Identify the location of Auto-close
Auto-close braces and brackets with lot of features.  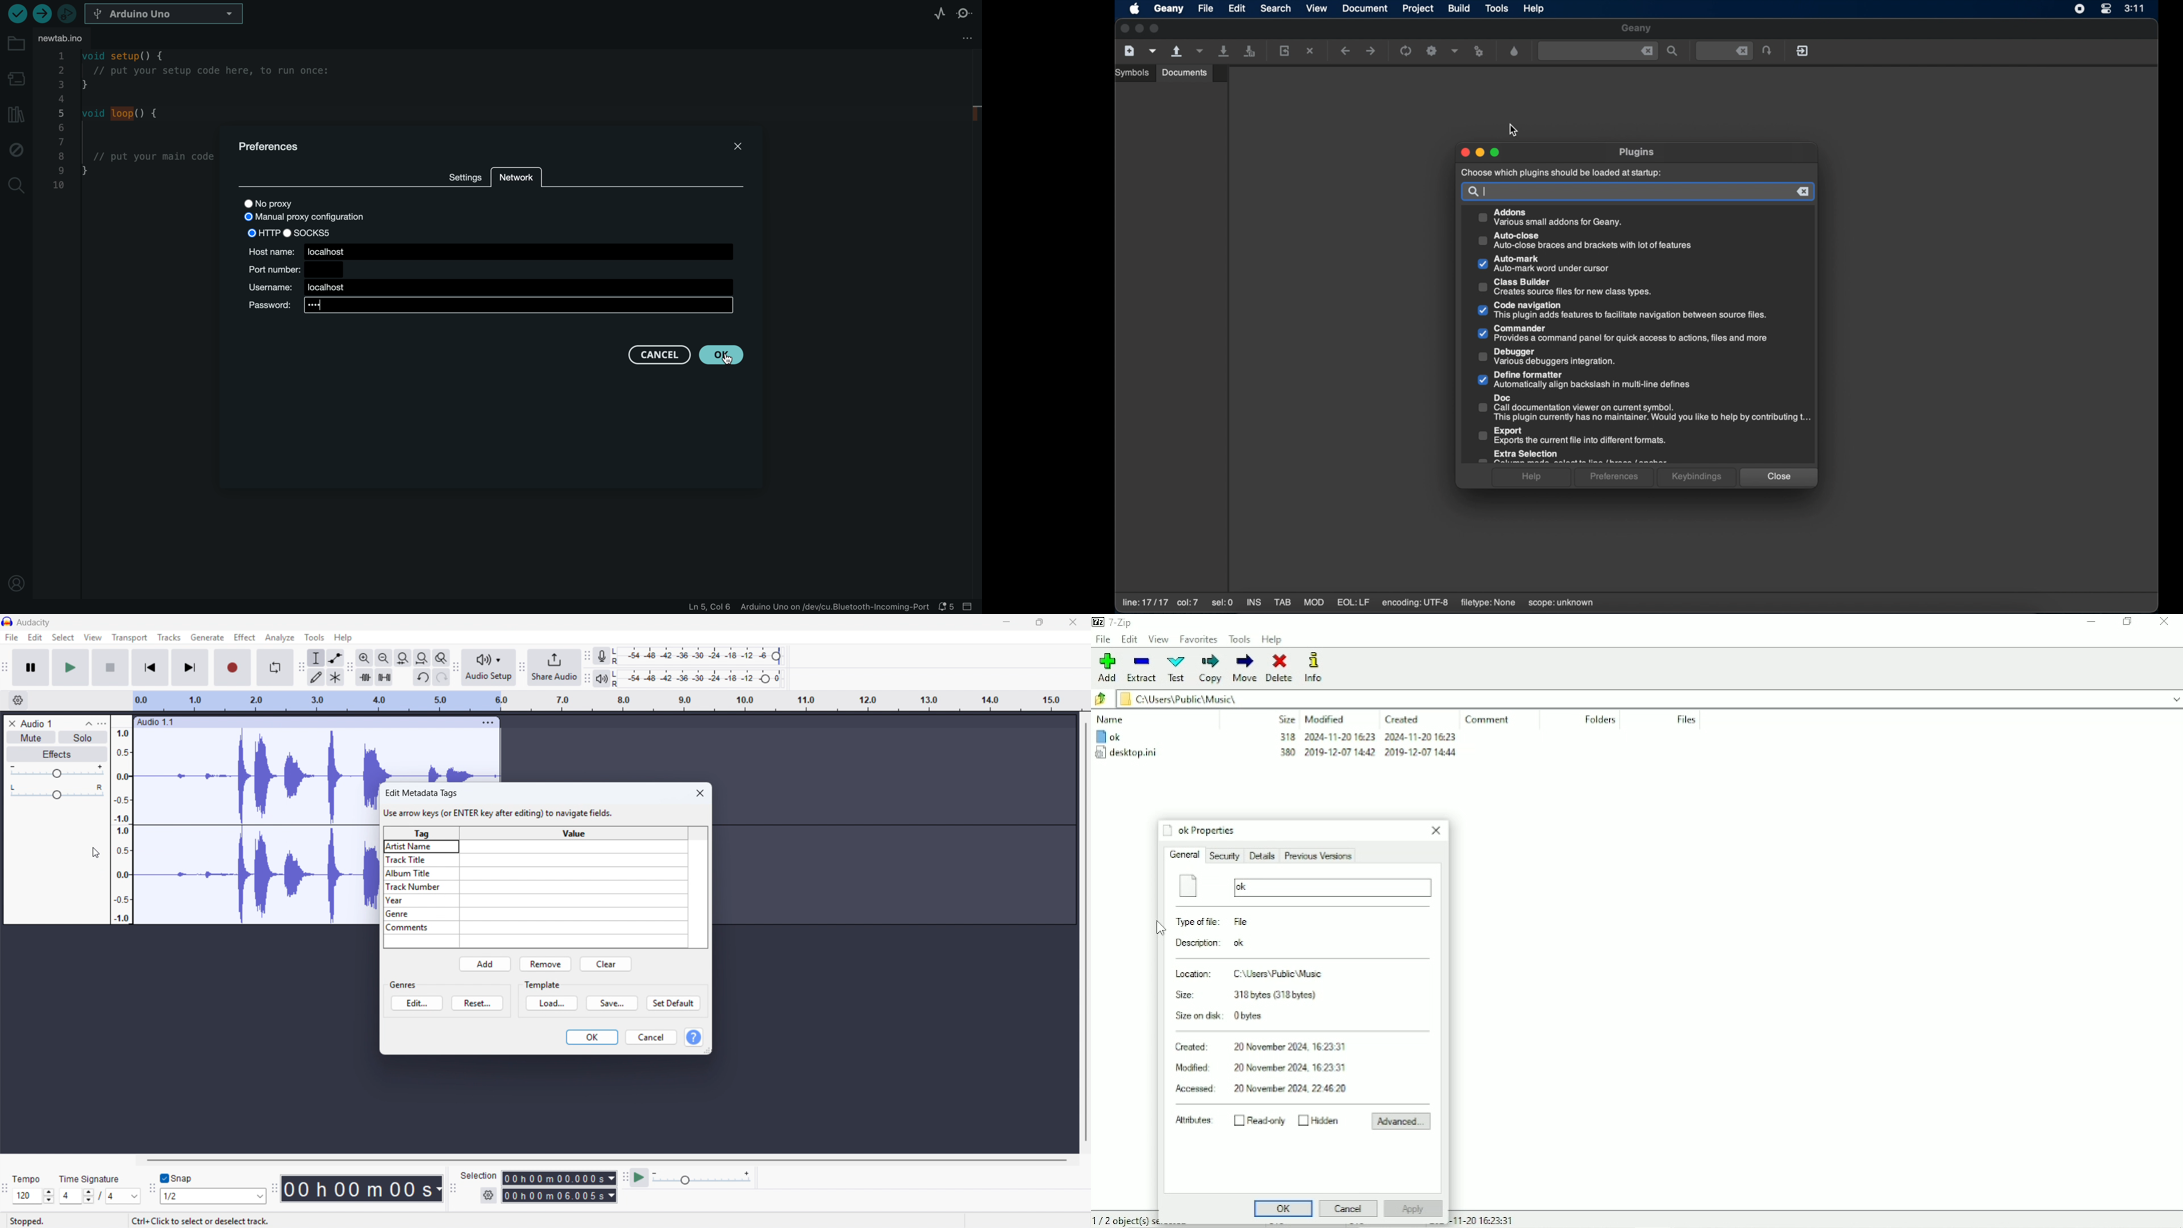
(1605, 241).